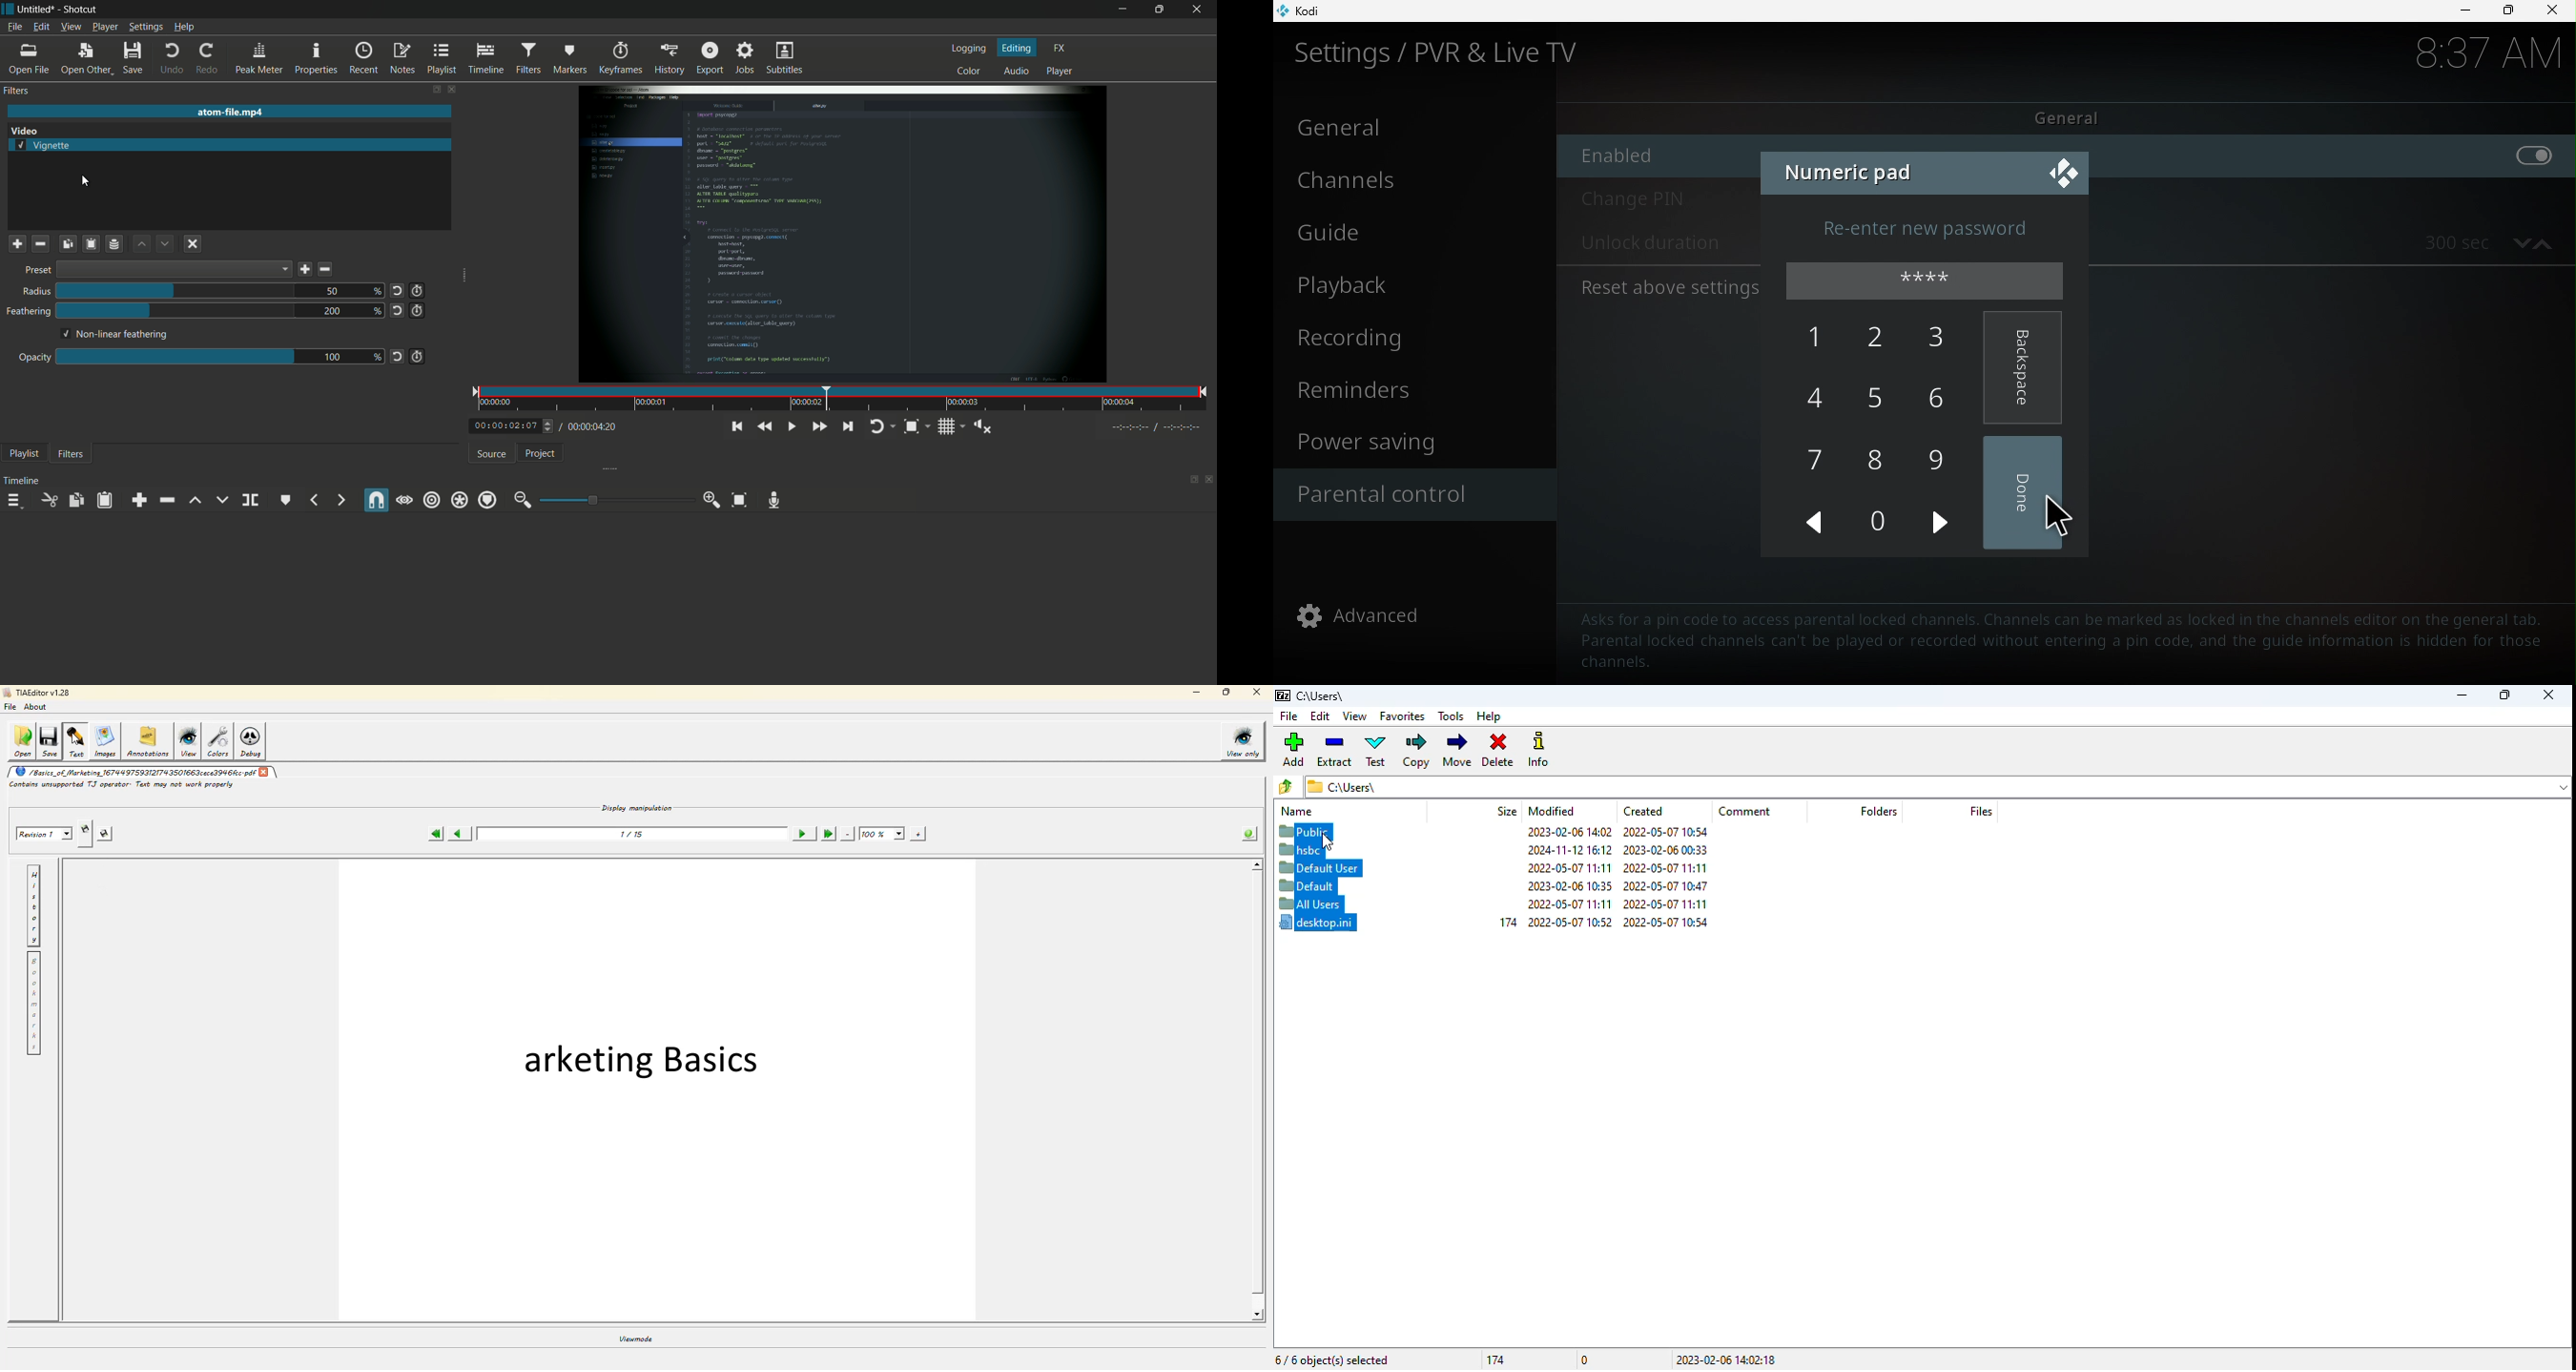 Image resolution: width=2576 pixels, height=1372 pixels. Describe the element at coordinates (1942, 342) in the screenshot. I see `3` at that location.